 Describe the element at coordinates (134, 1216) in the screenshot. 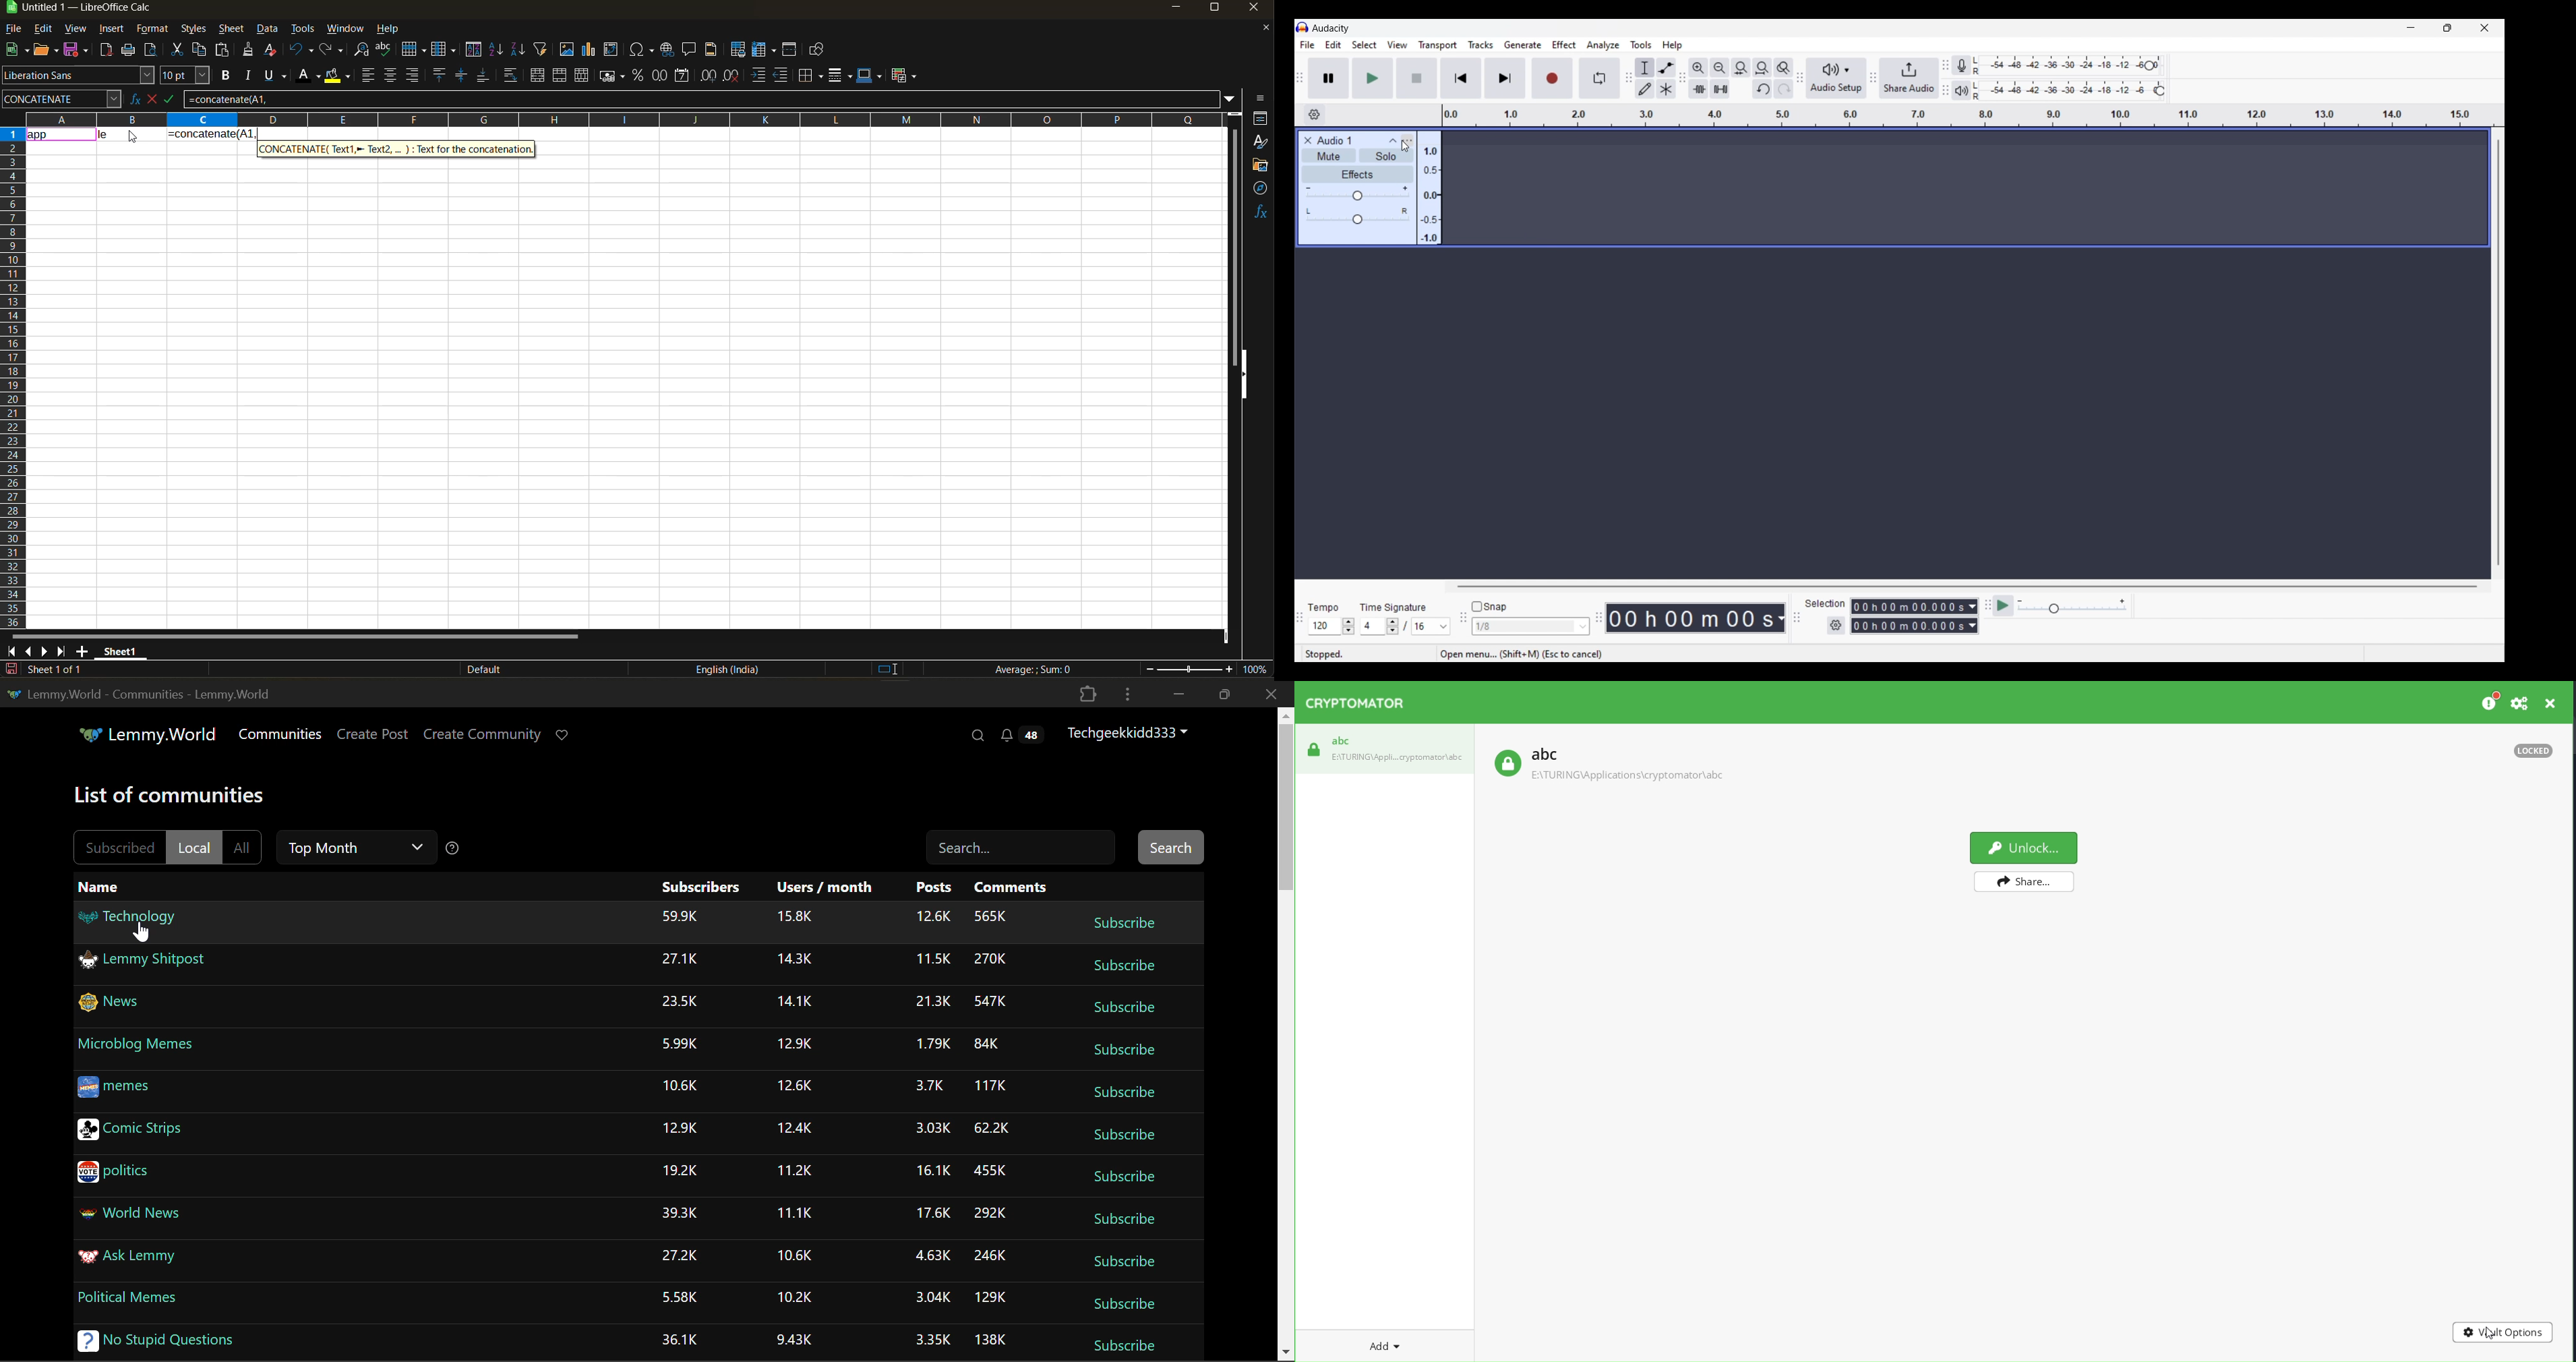

I see `World News` at that location.